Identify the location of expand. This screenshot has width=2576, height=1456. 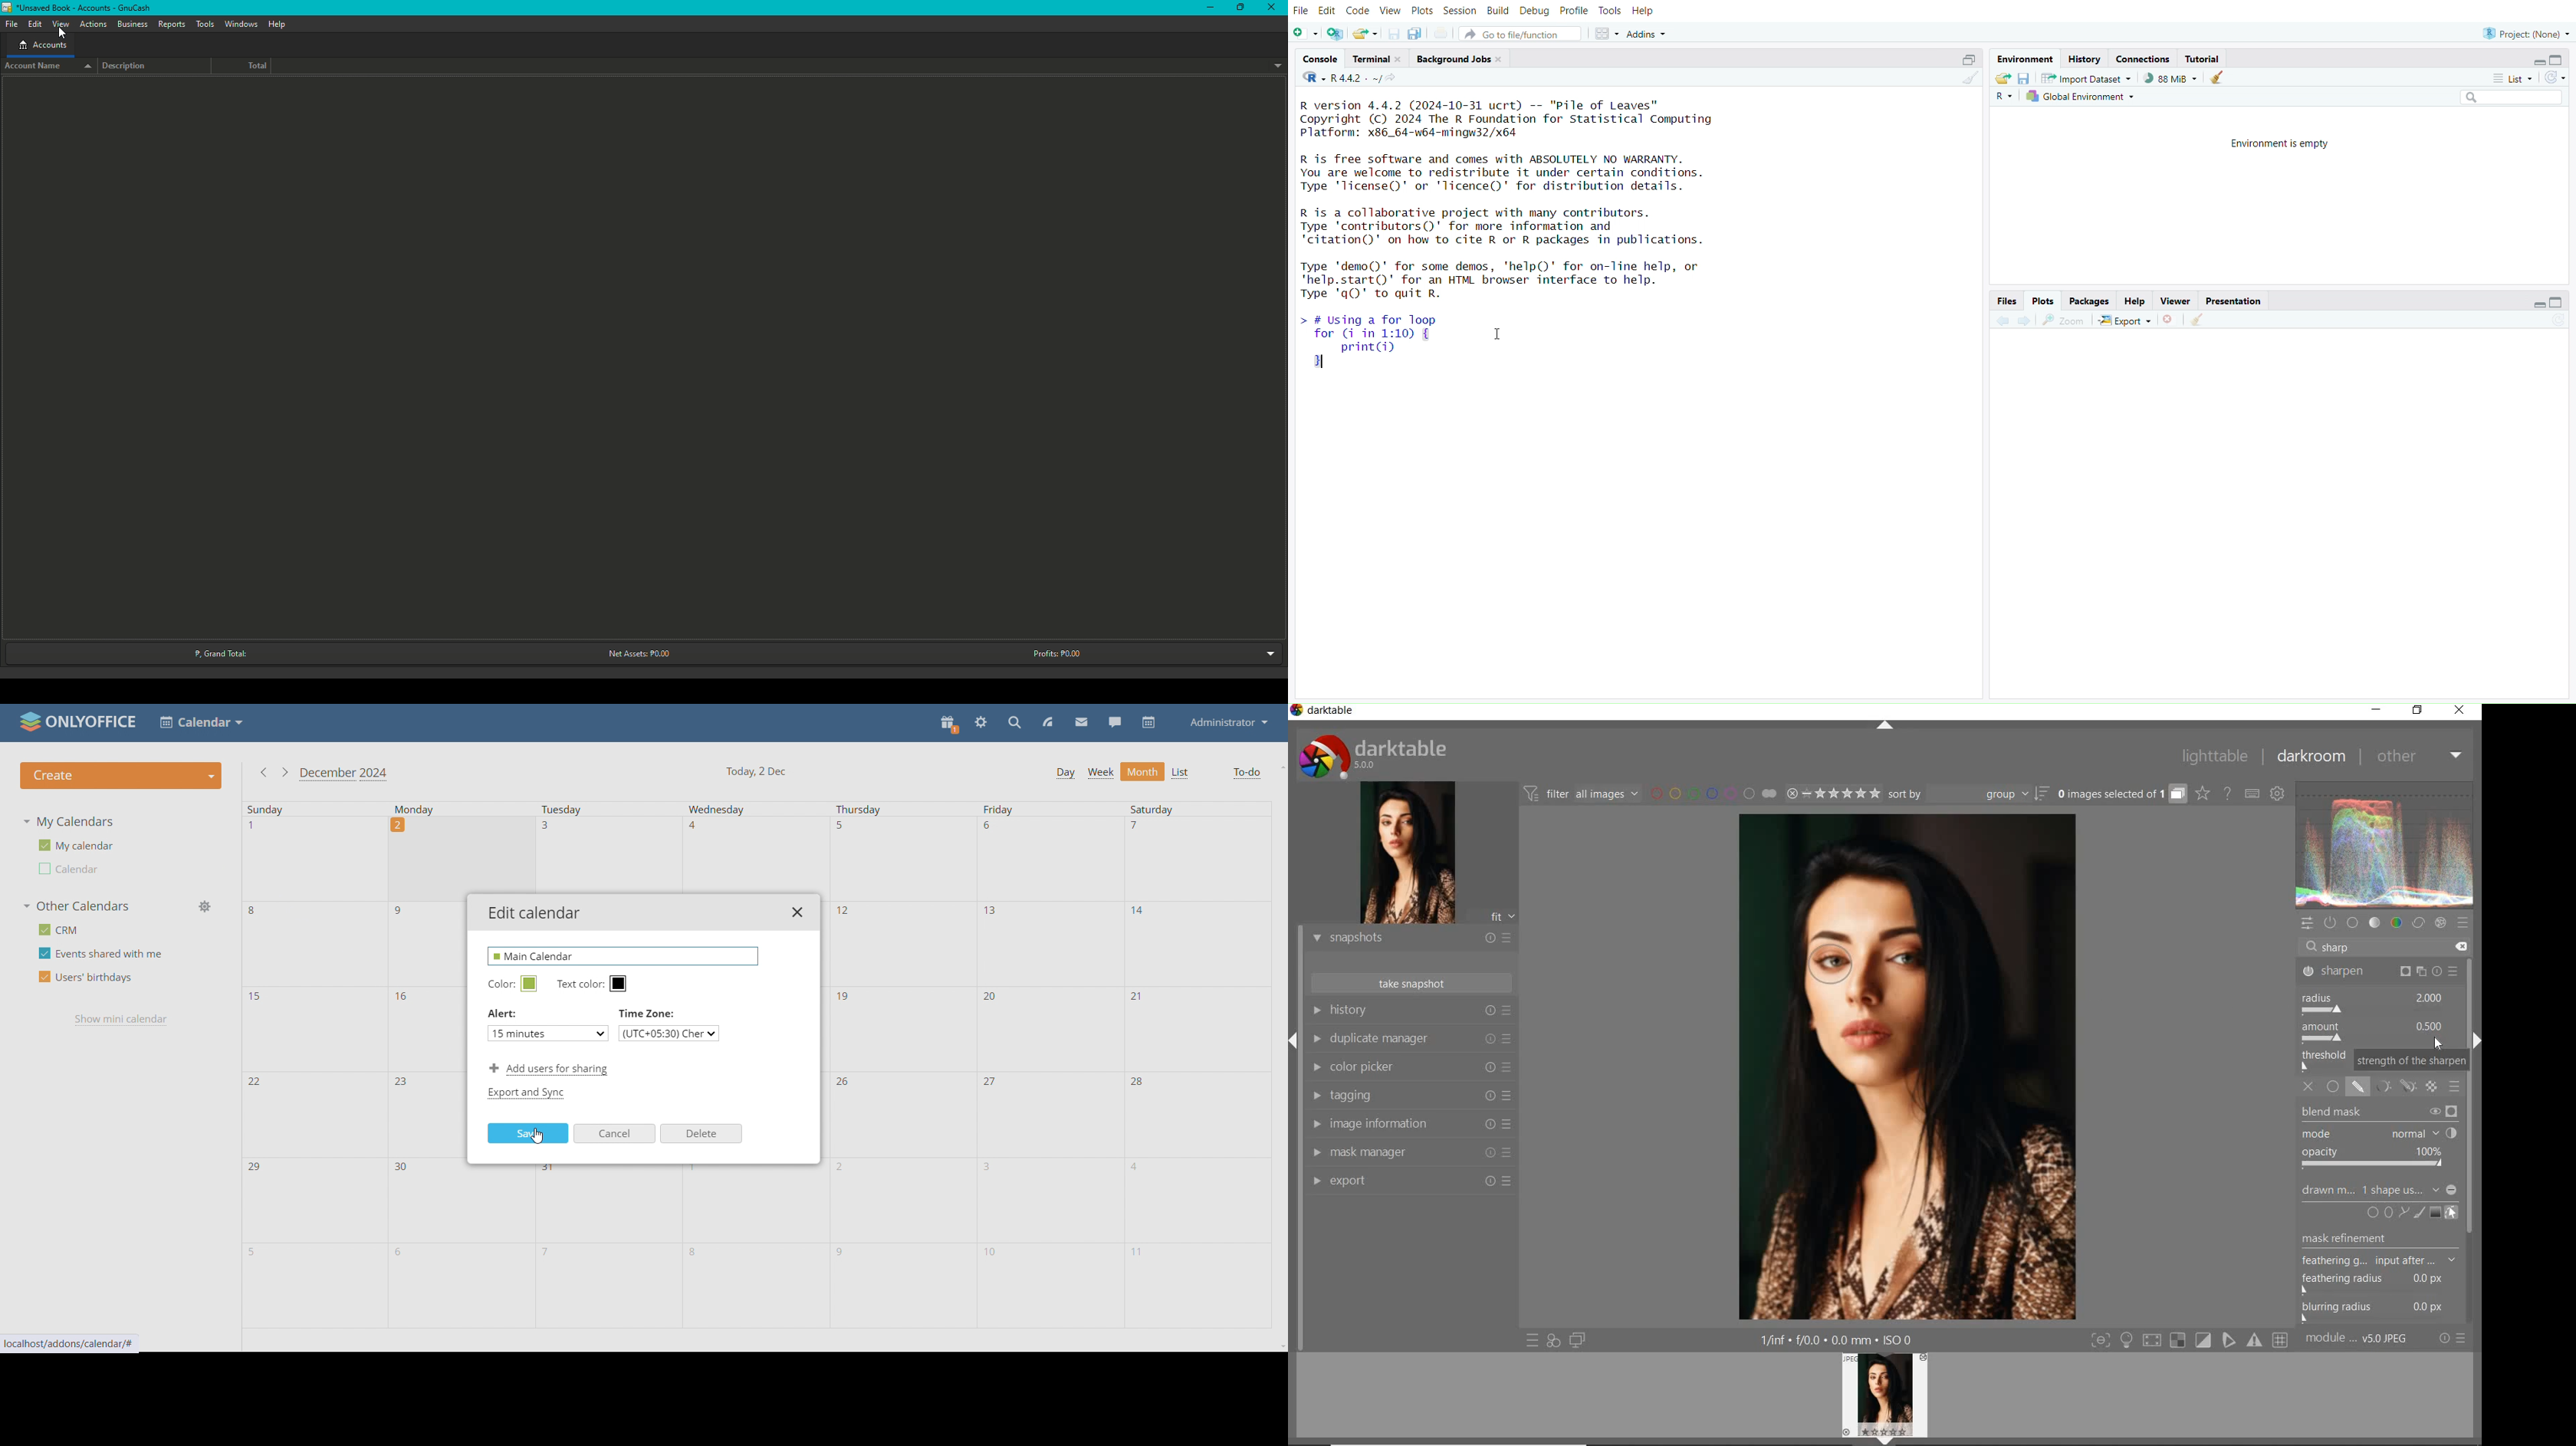
(2537, 62).